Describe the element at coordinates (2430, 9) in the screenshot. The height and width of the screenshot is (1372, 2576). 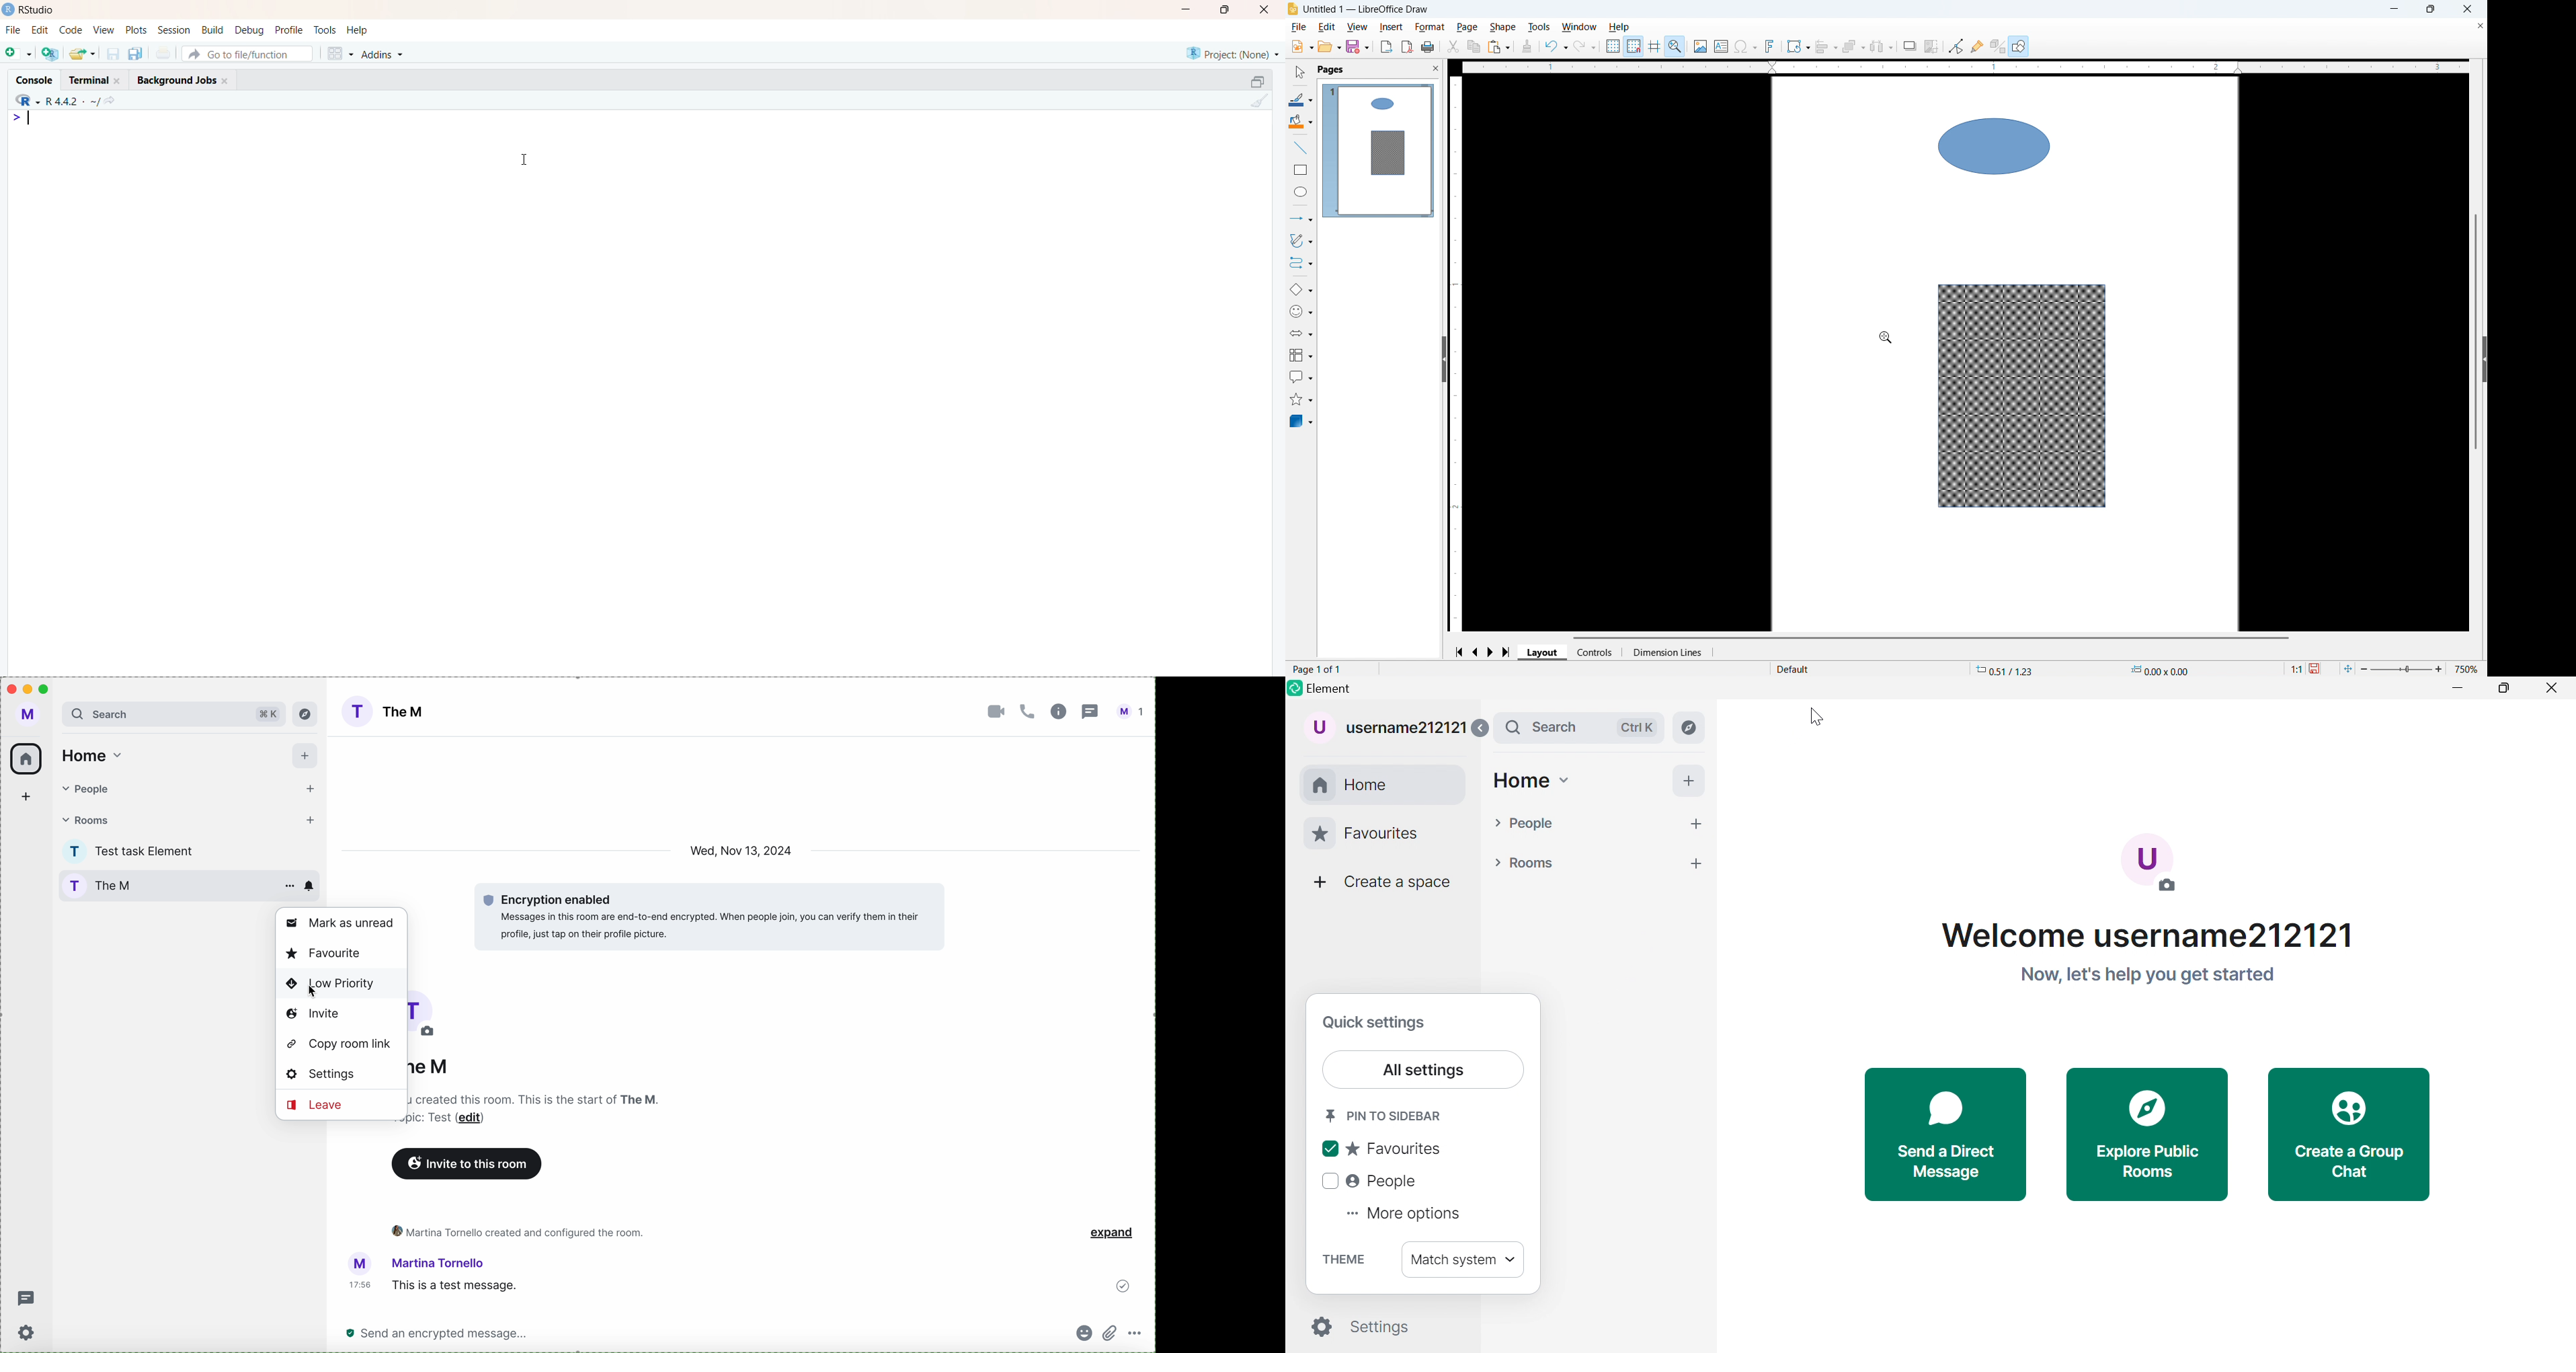
I see `maximise ` at that location.